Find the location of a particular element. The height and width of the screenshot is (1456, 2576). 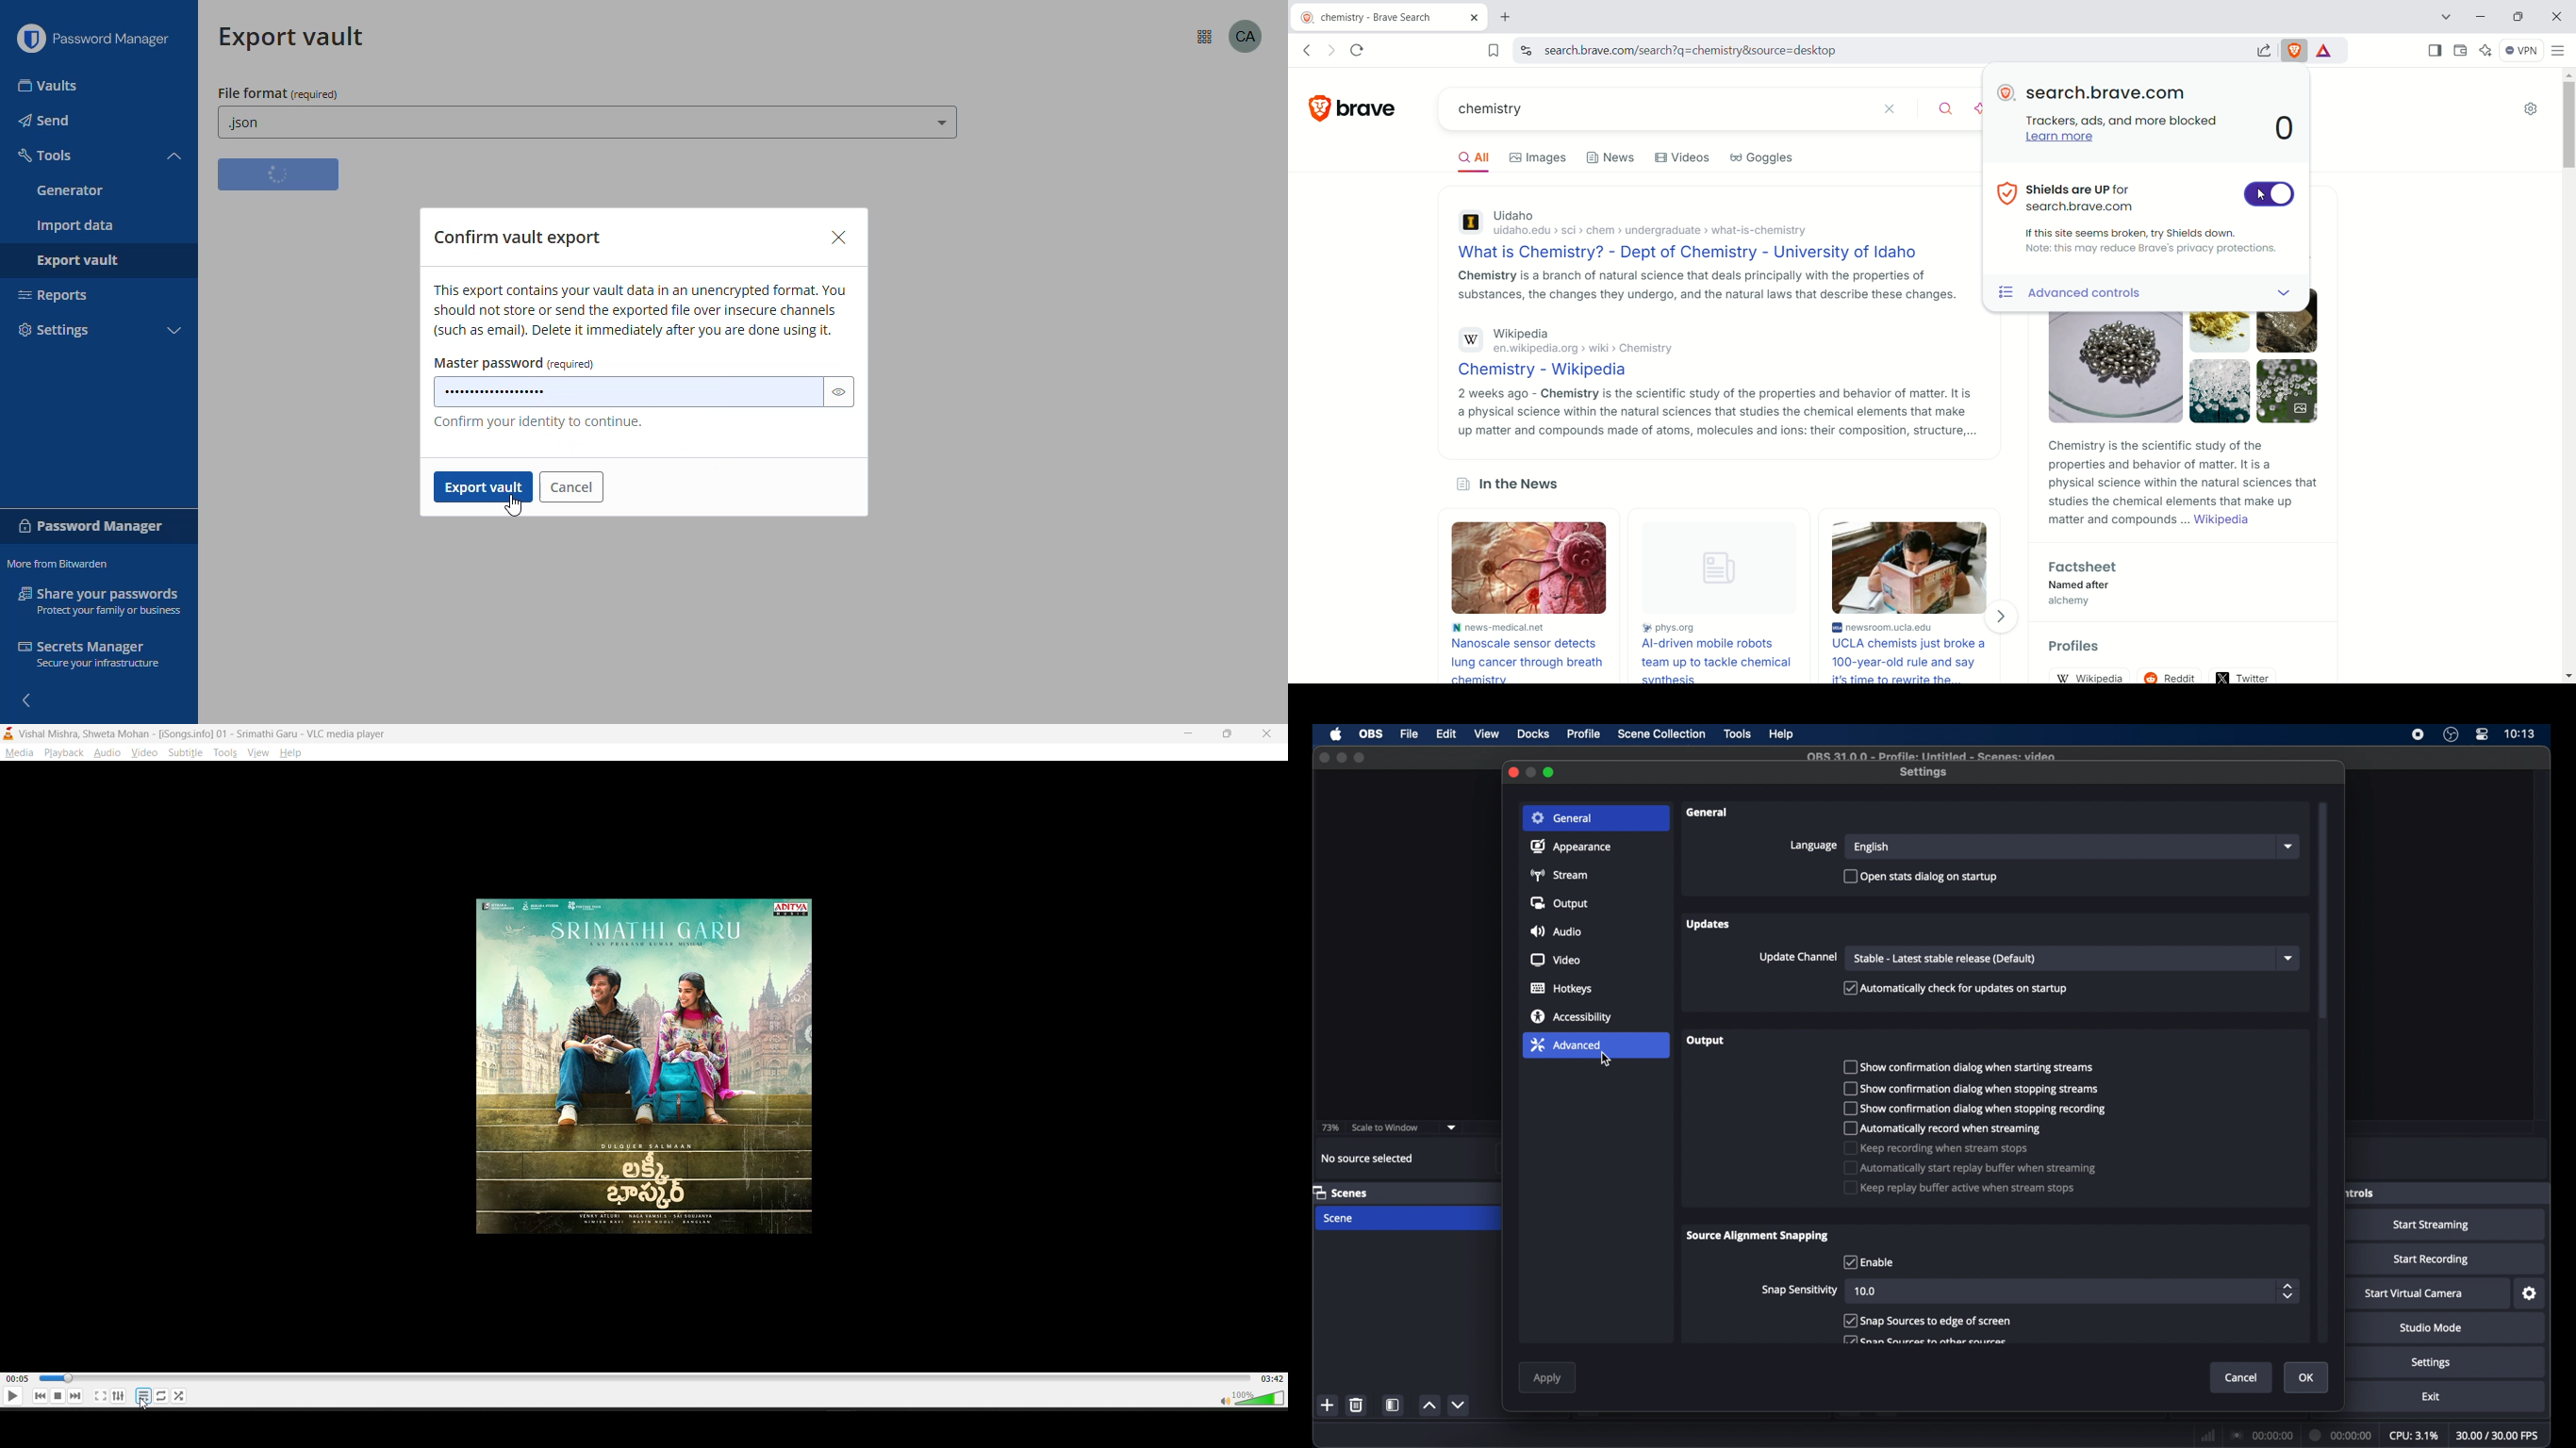

connection is located at coordinates (2261, 1435).